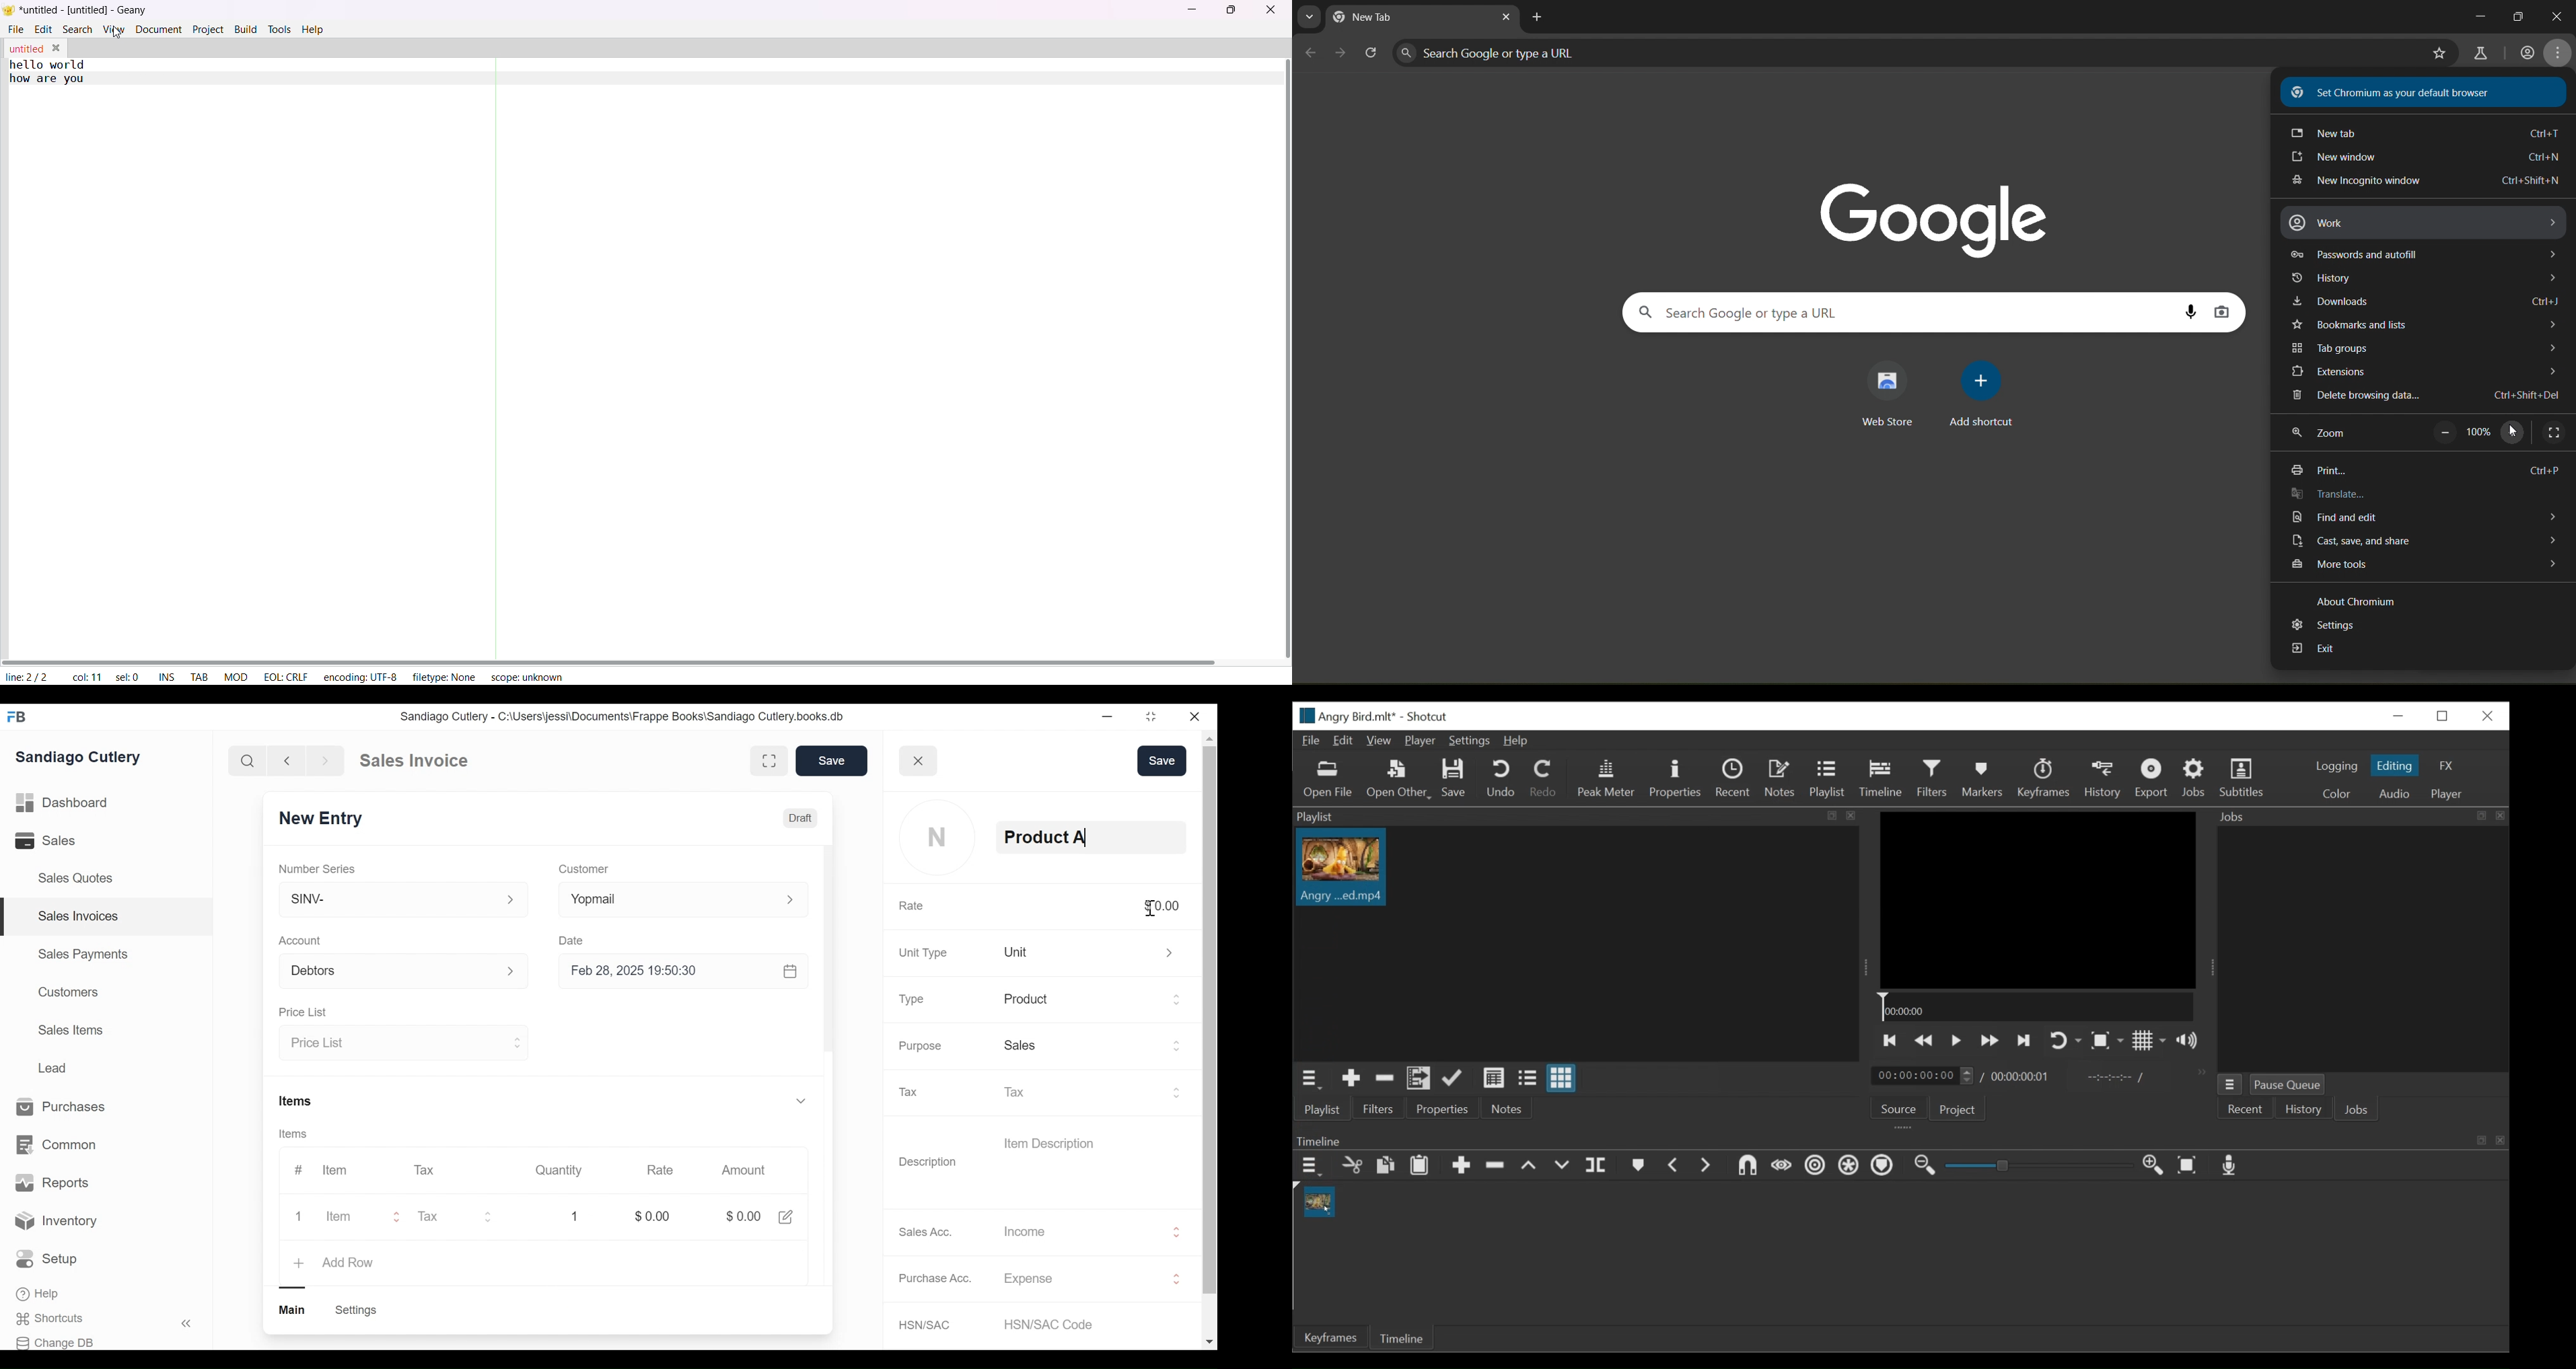 The image size is (2576, 1372). What do you see at coordinates (660, 1171) in the screenshot?
I see `Rate` at bounding box center [660, 1171].